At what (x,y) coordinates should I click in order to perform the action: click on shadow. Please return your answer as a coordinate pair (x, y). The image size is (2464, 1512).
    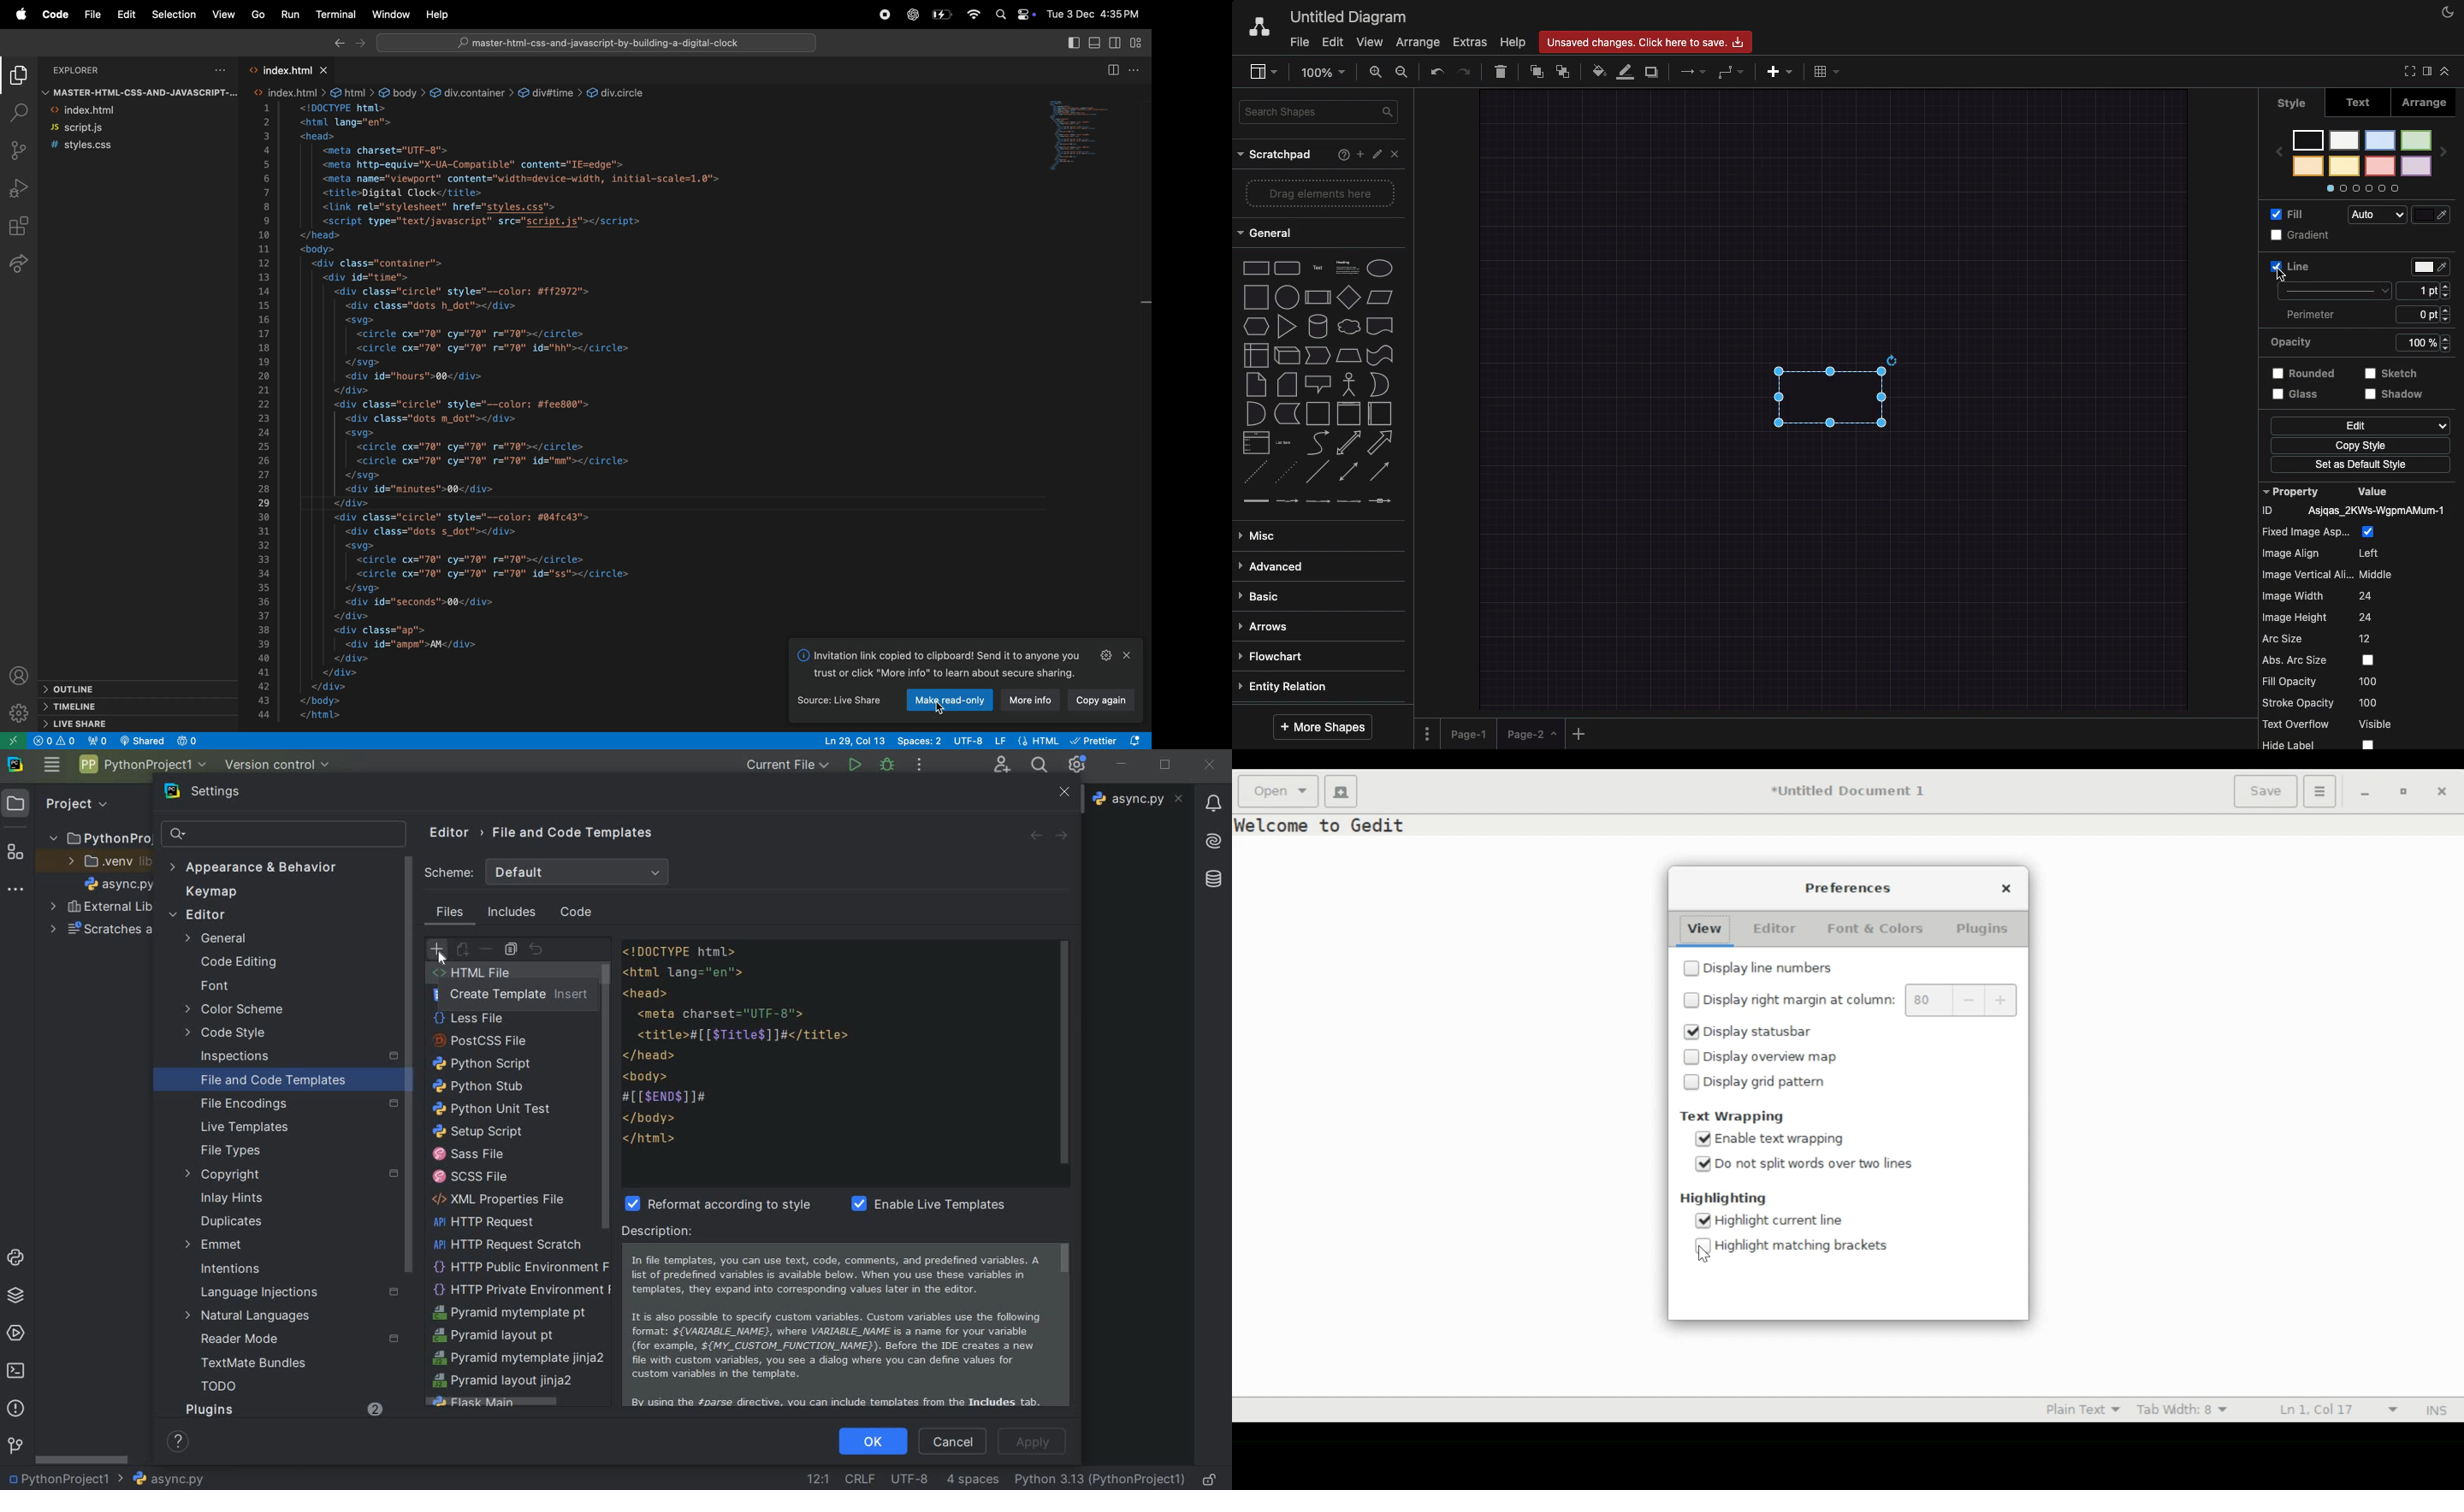
    Looking at the image, I should click on (2396, 395).